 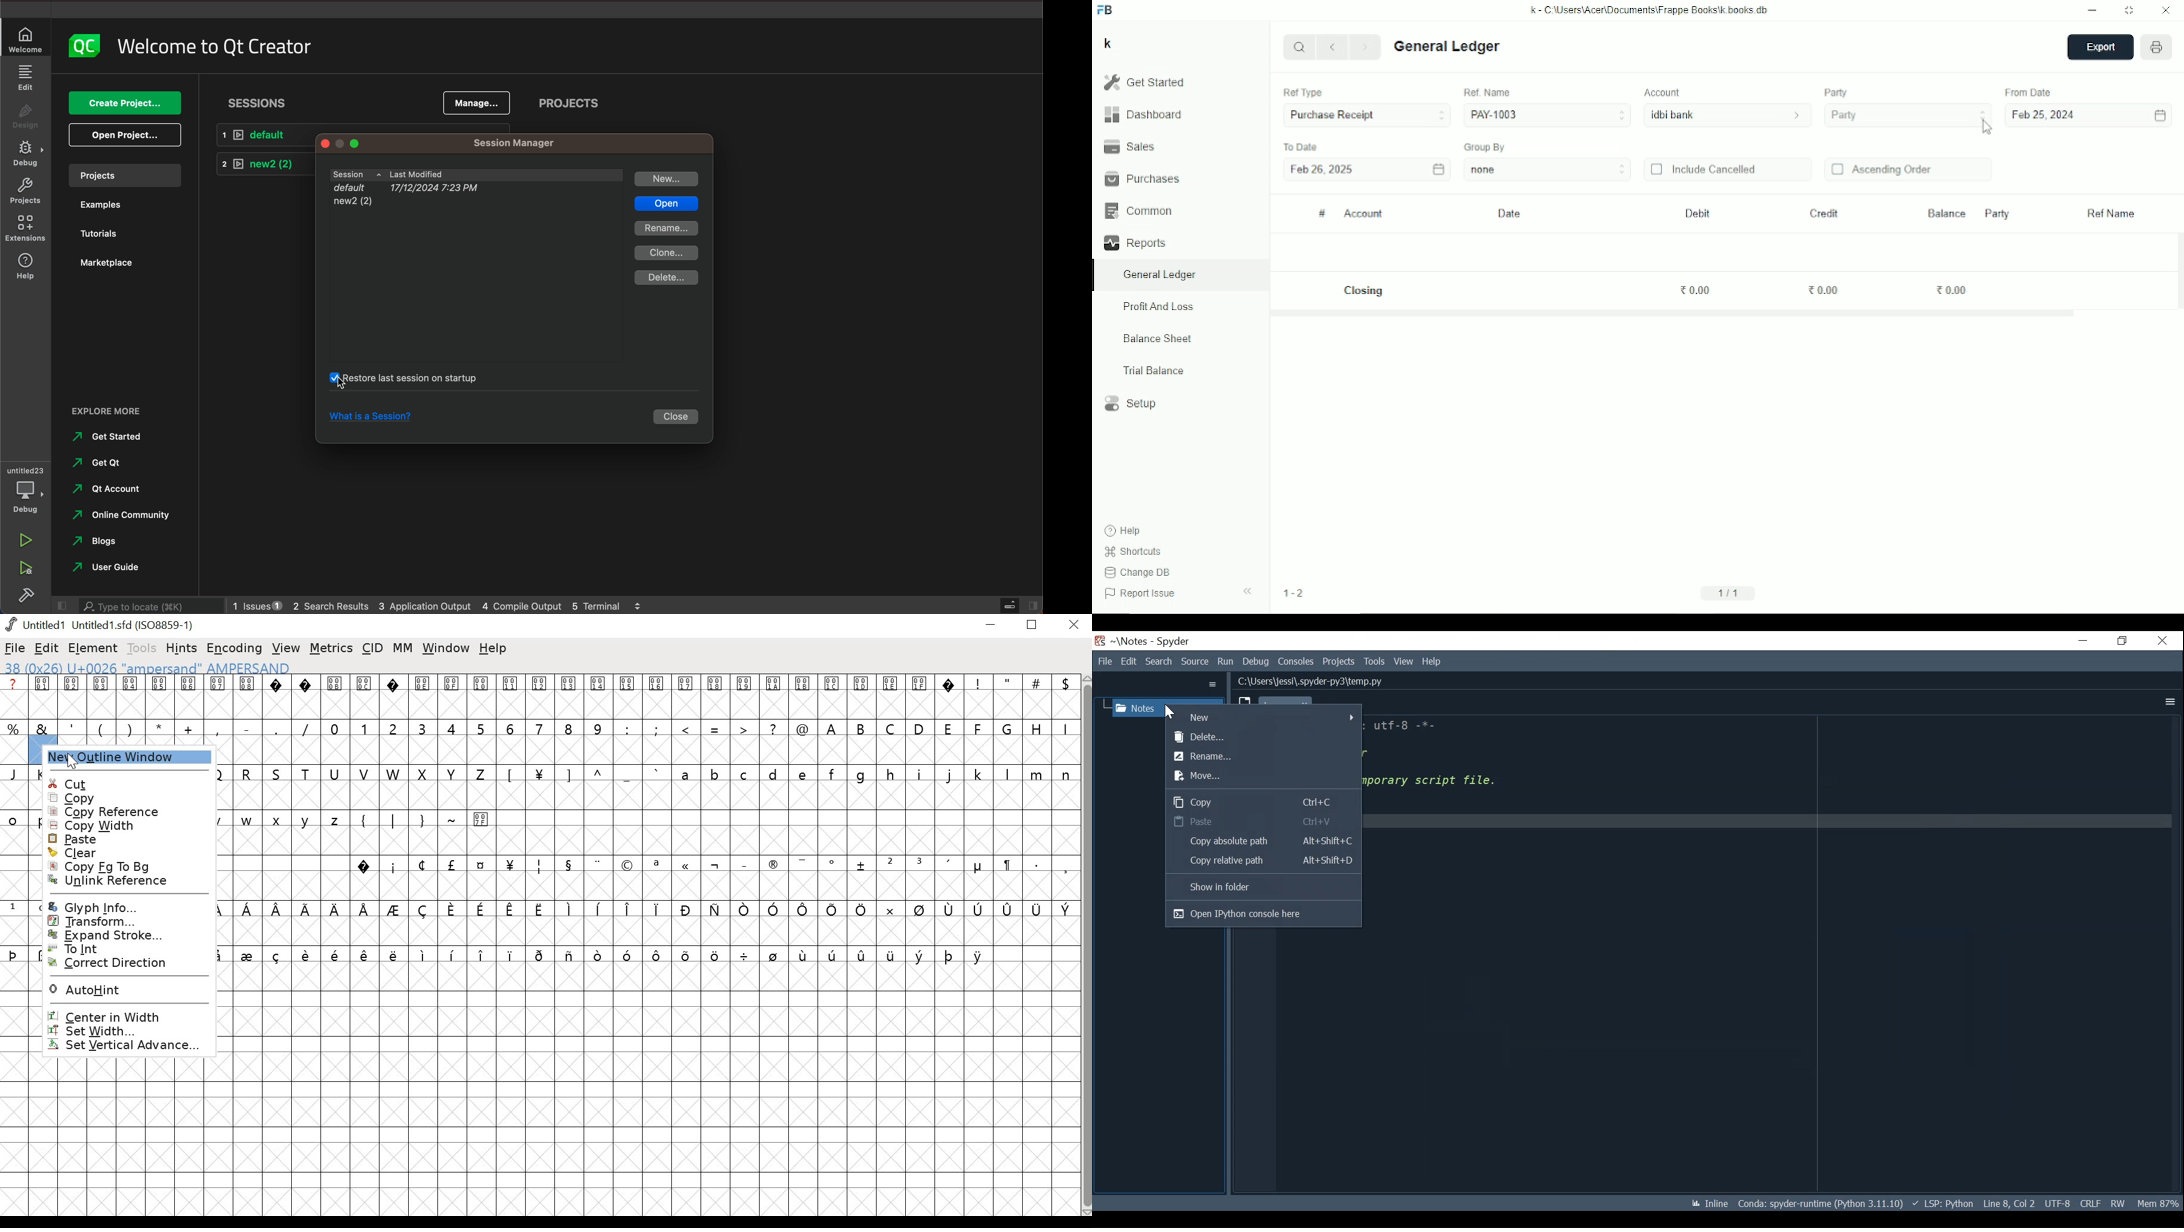 I want to click on welcome, so click(x=26, y=39).